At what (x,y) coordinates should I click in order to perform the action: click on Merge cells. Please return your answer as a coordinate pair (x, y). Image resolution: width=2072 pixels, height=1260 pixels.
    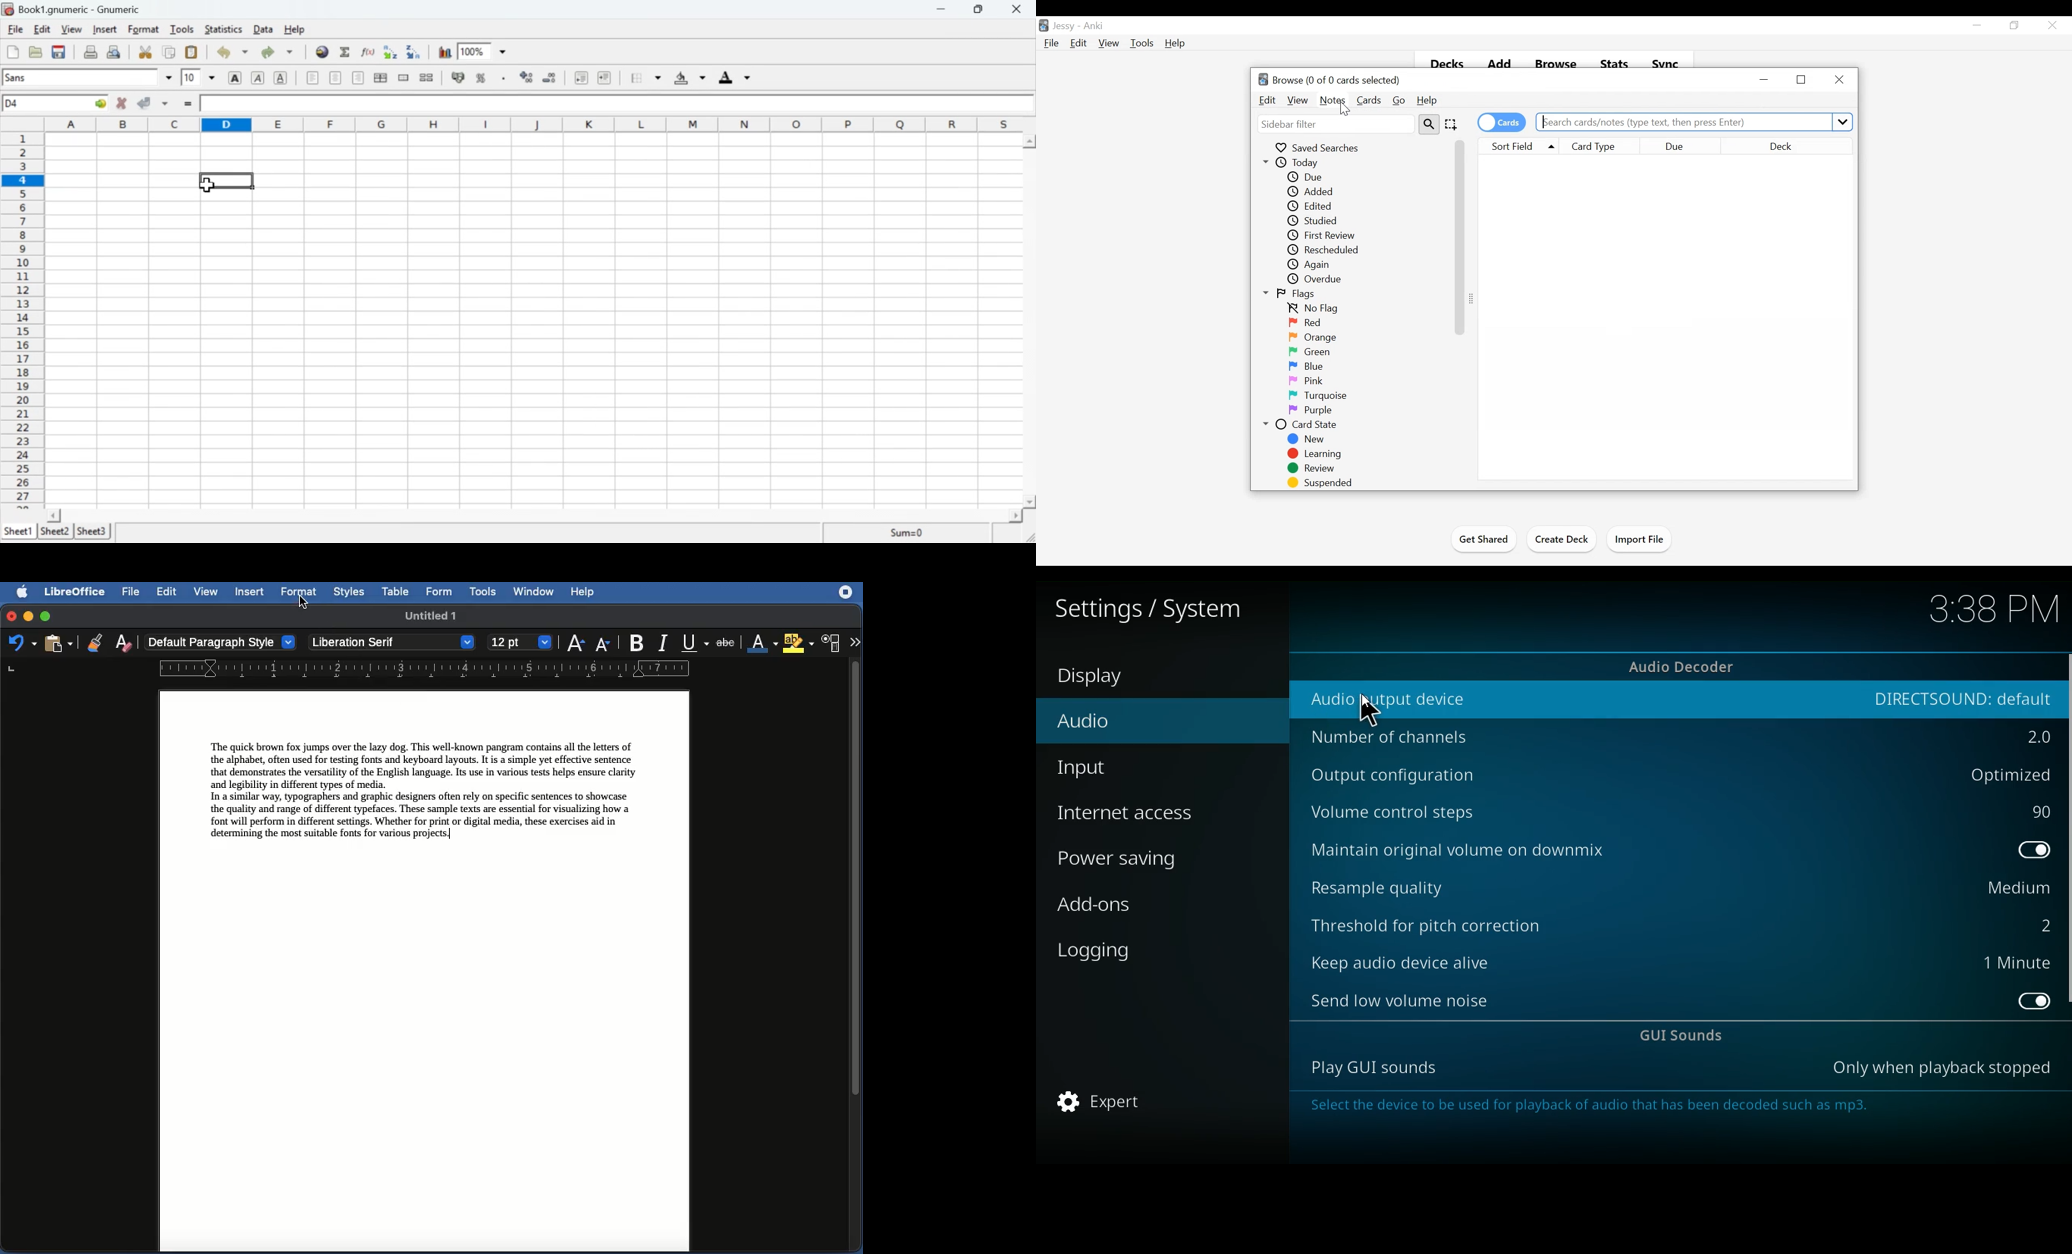
    Looking at the image, I should click on (403, 78).